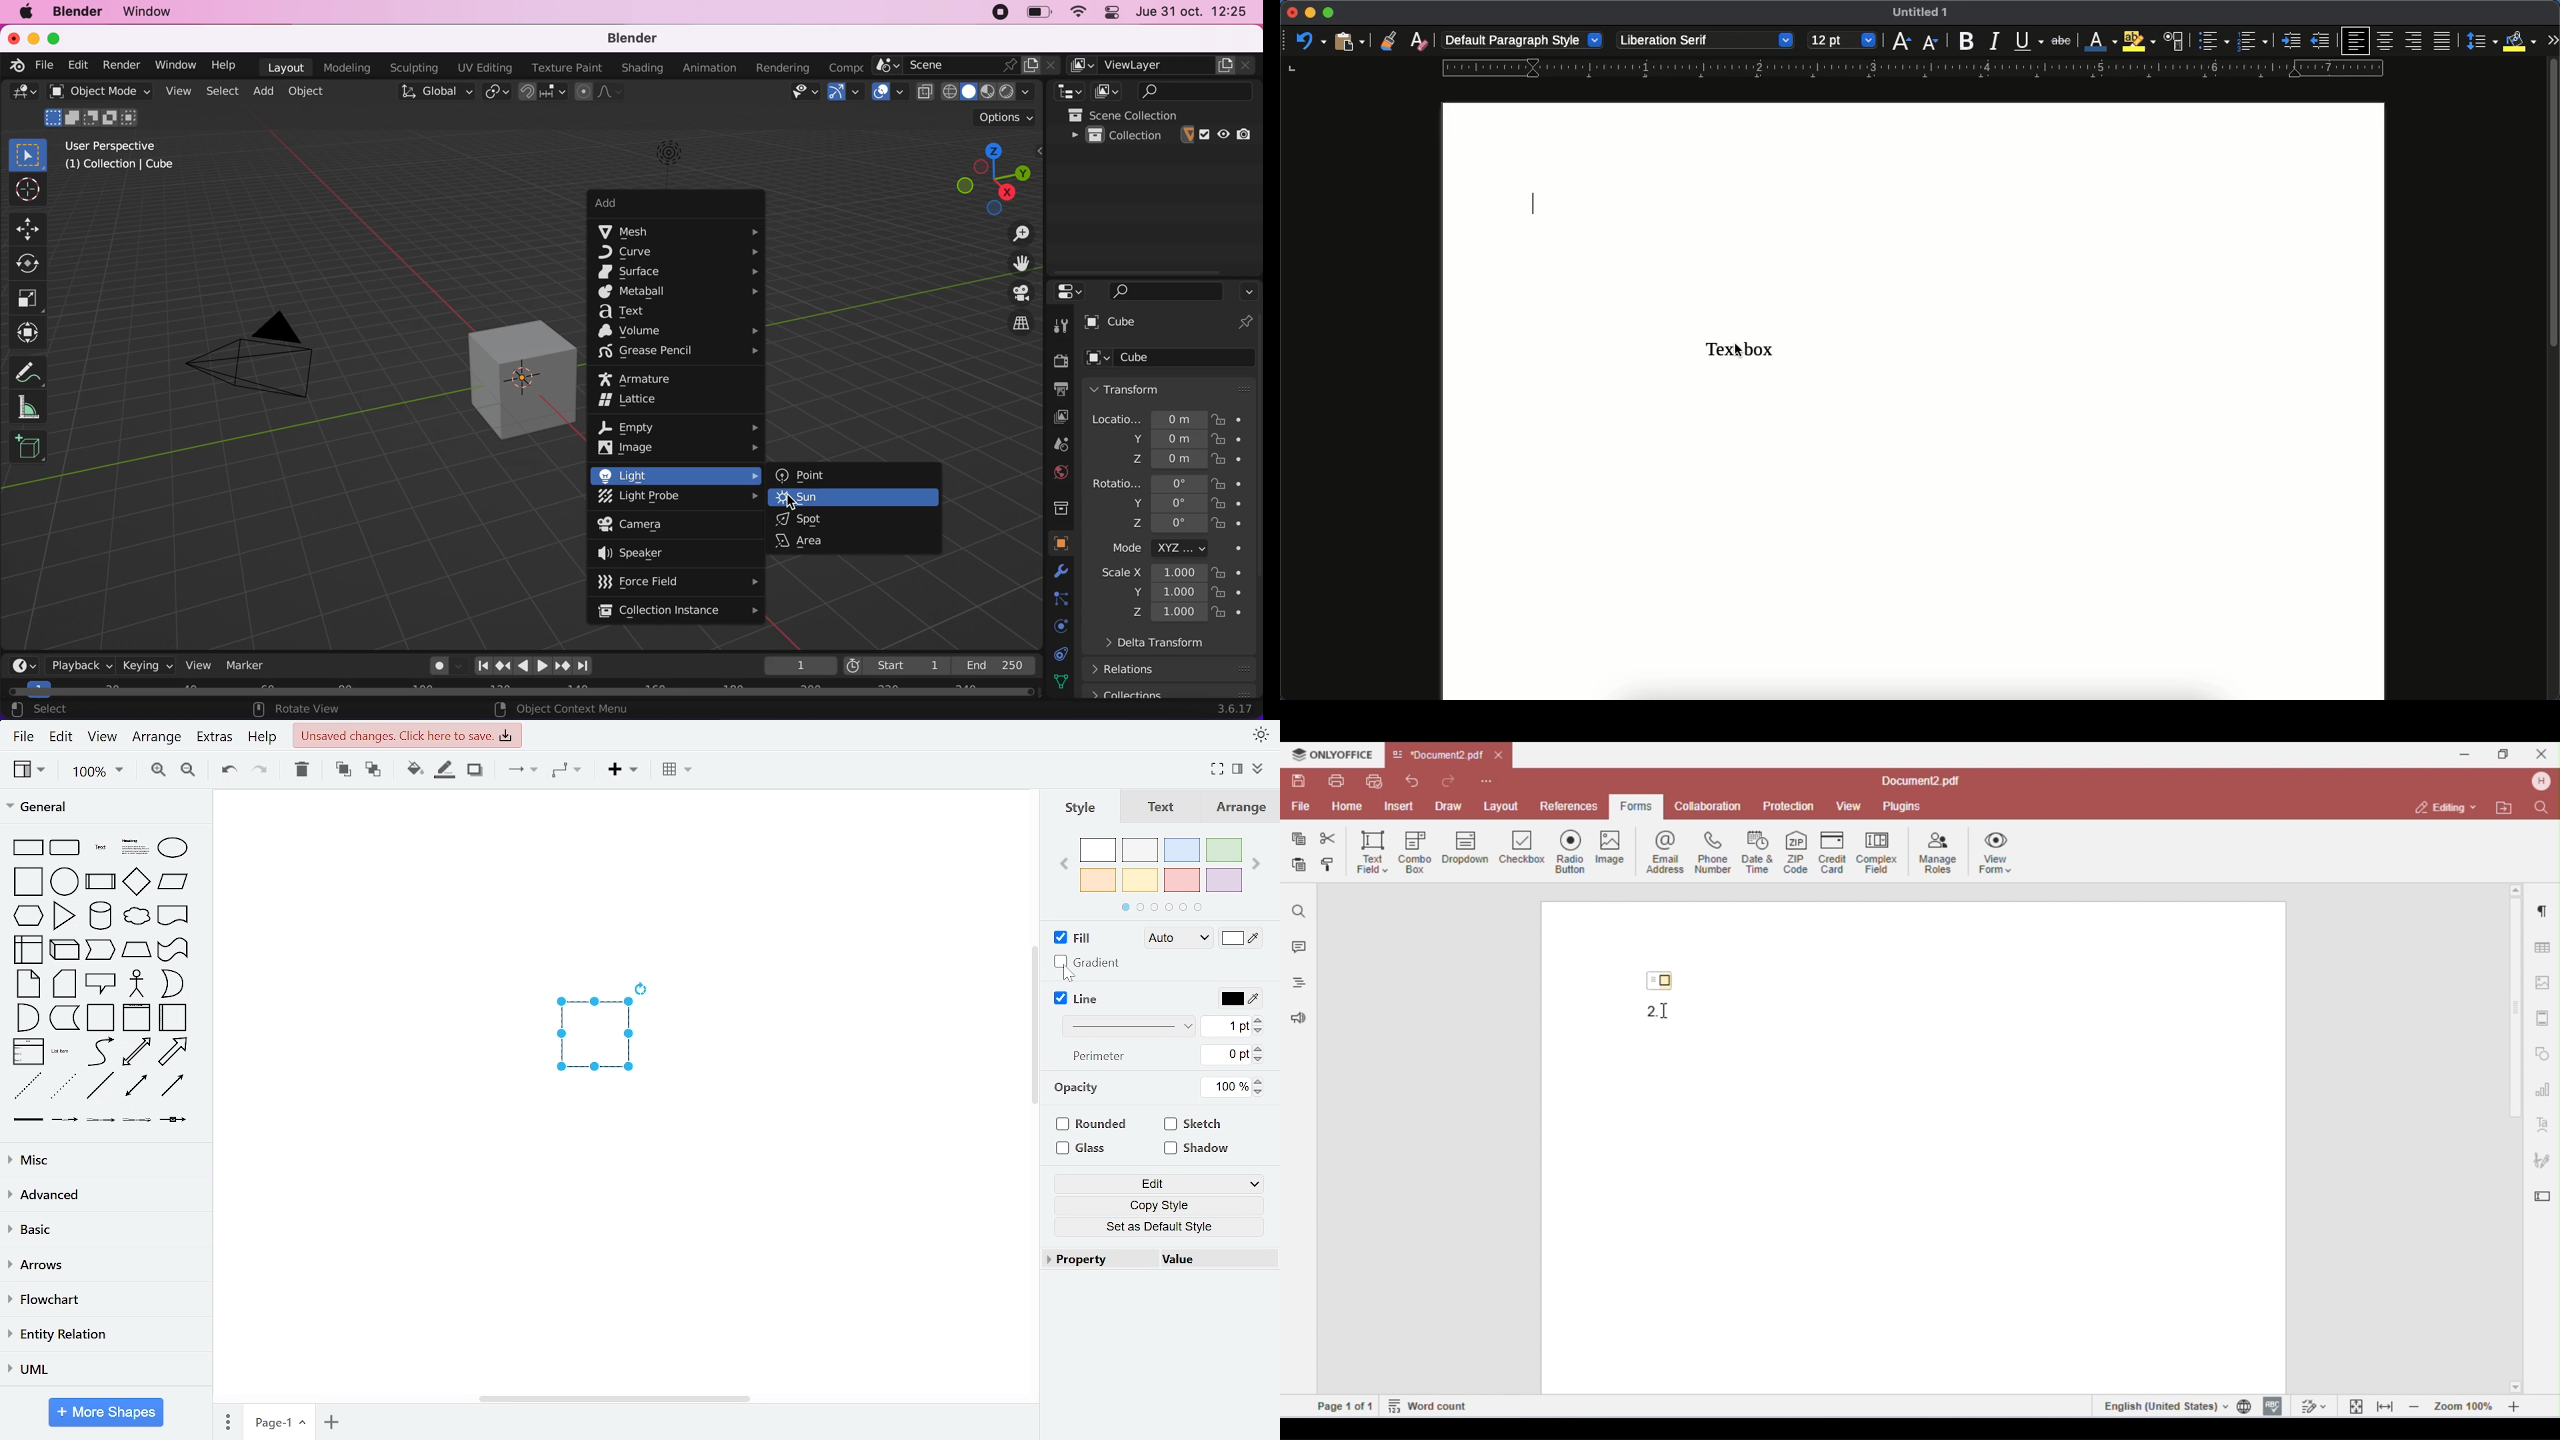  I want to click on general shapes, so click(134, 1085).